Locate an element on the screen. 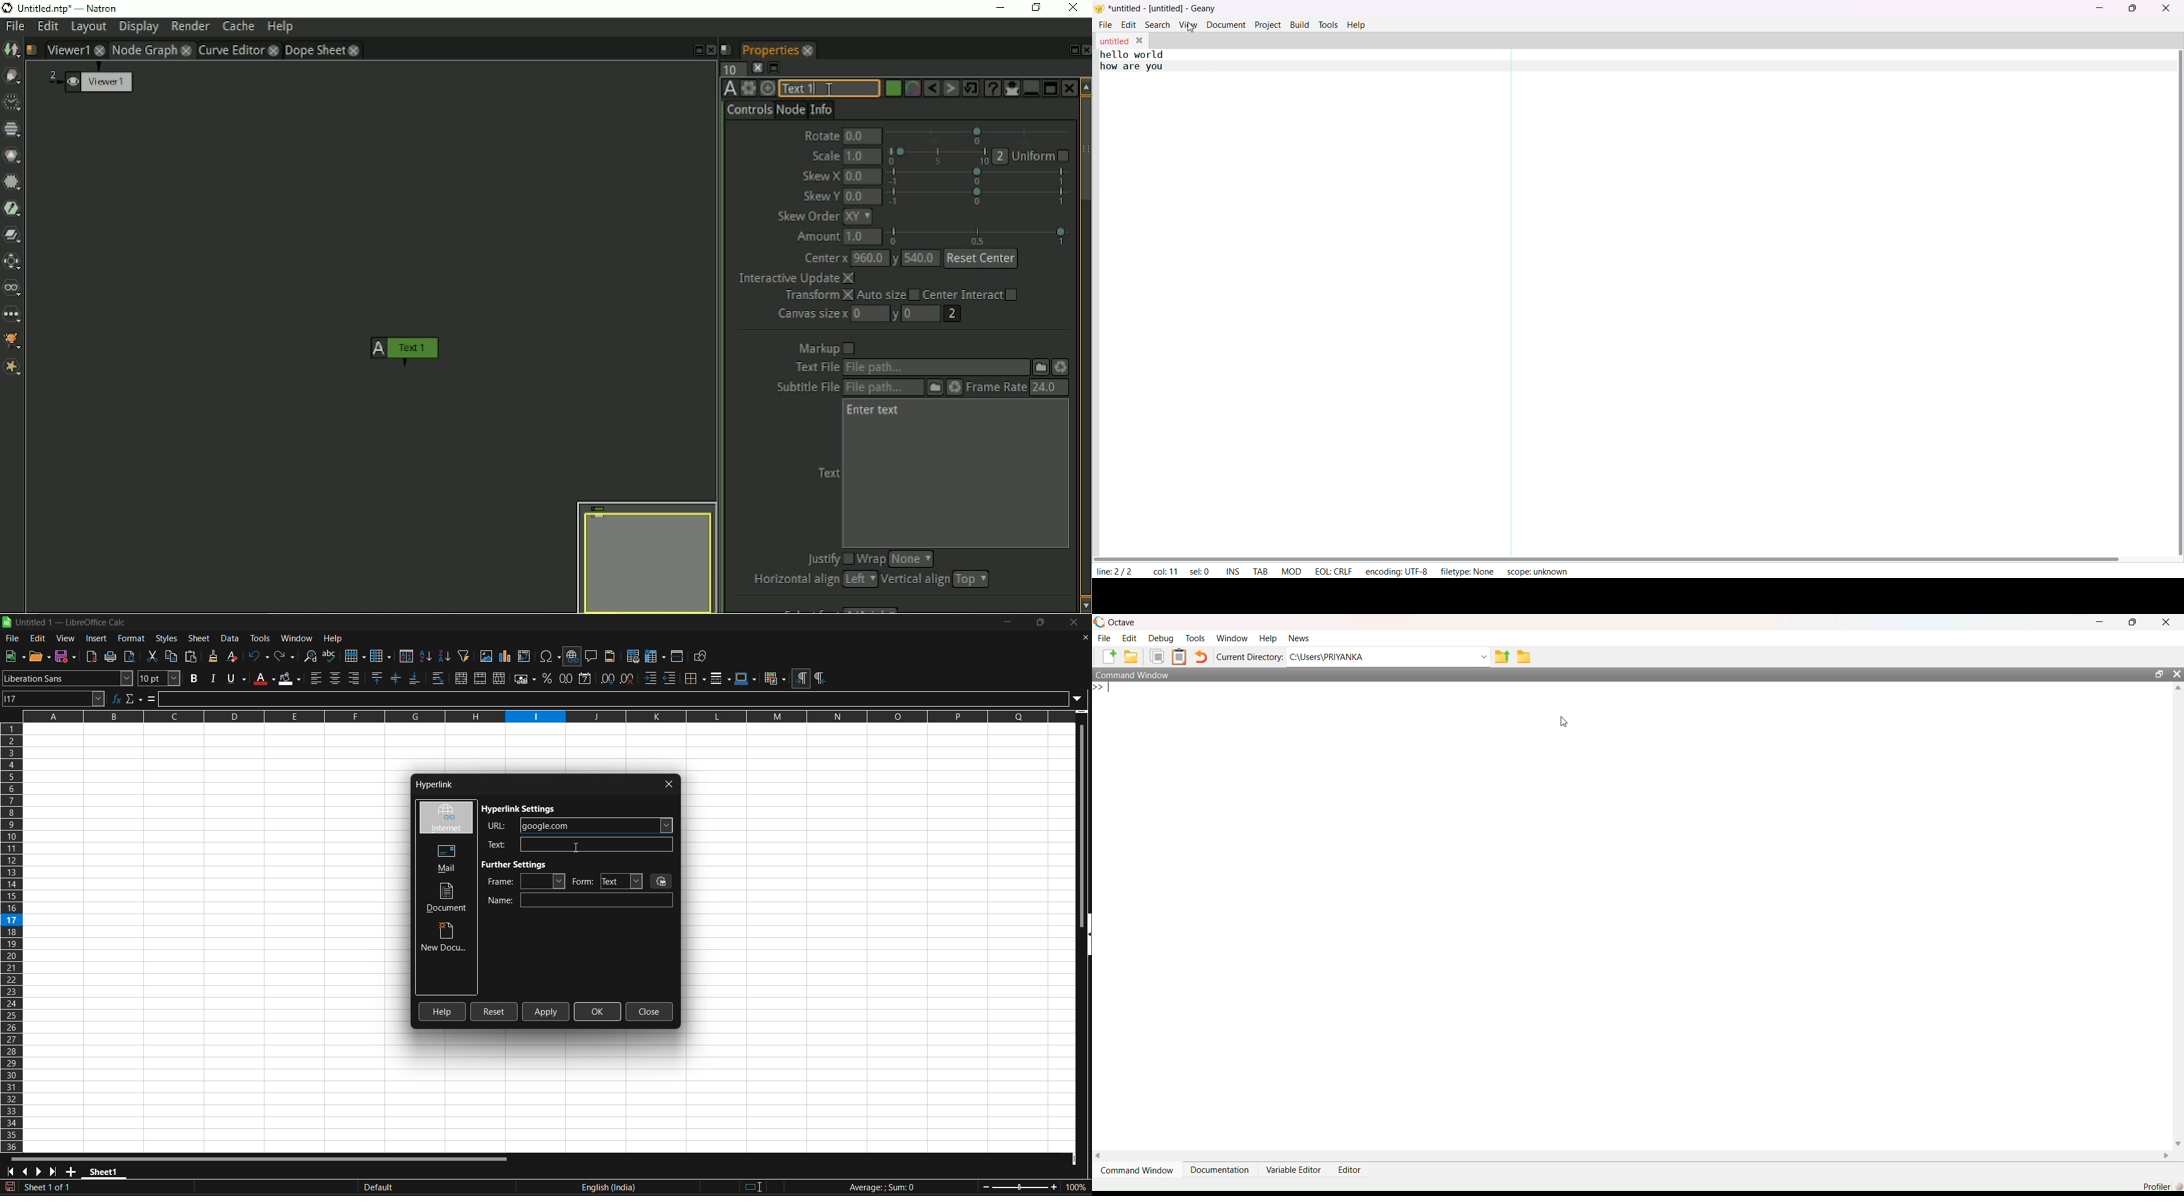 The image size is (2184, 1204). border is located at coordinates (696, 678).